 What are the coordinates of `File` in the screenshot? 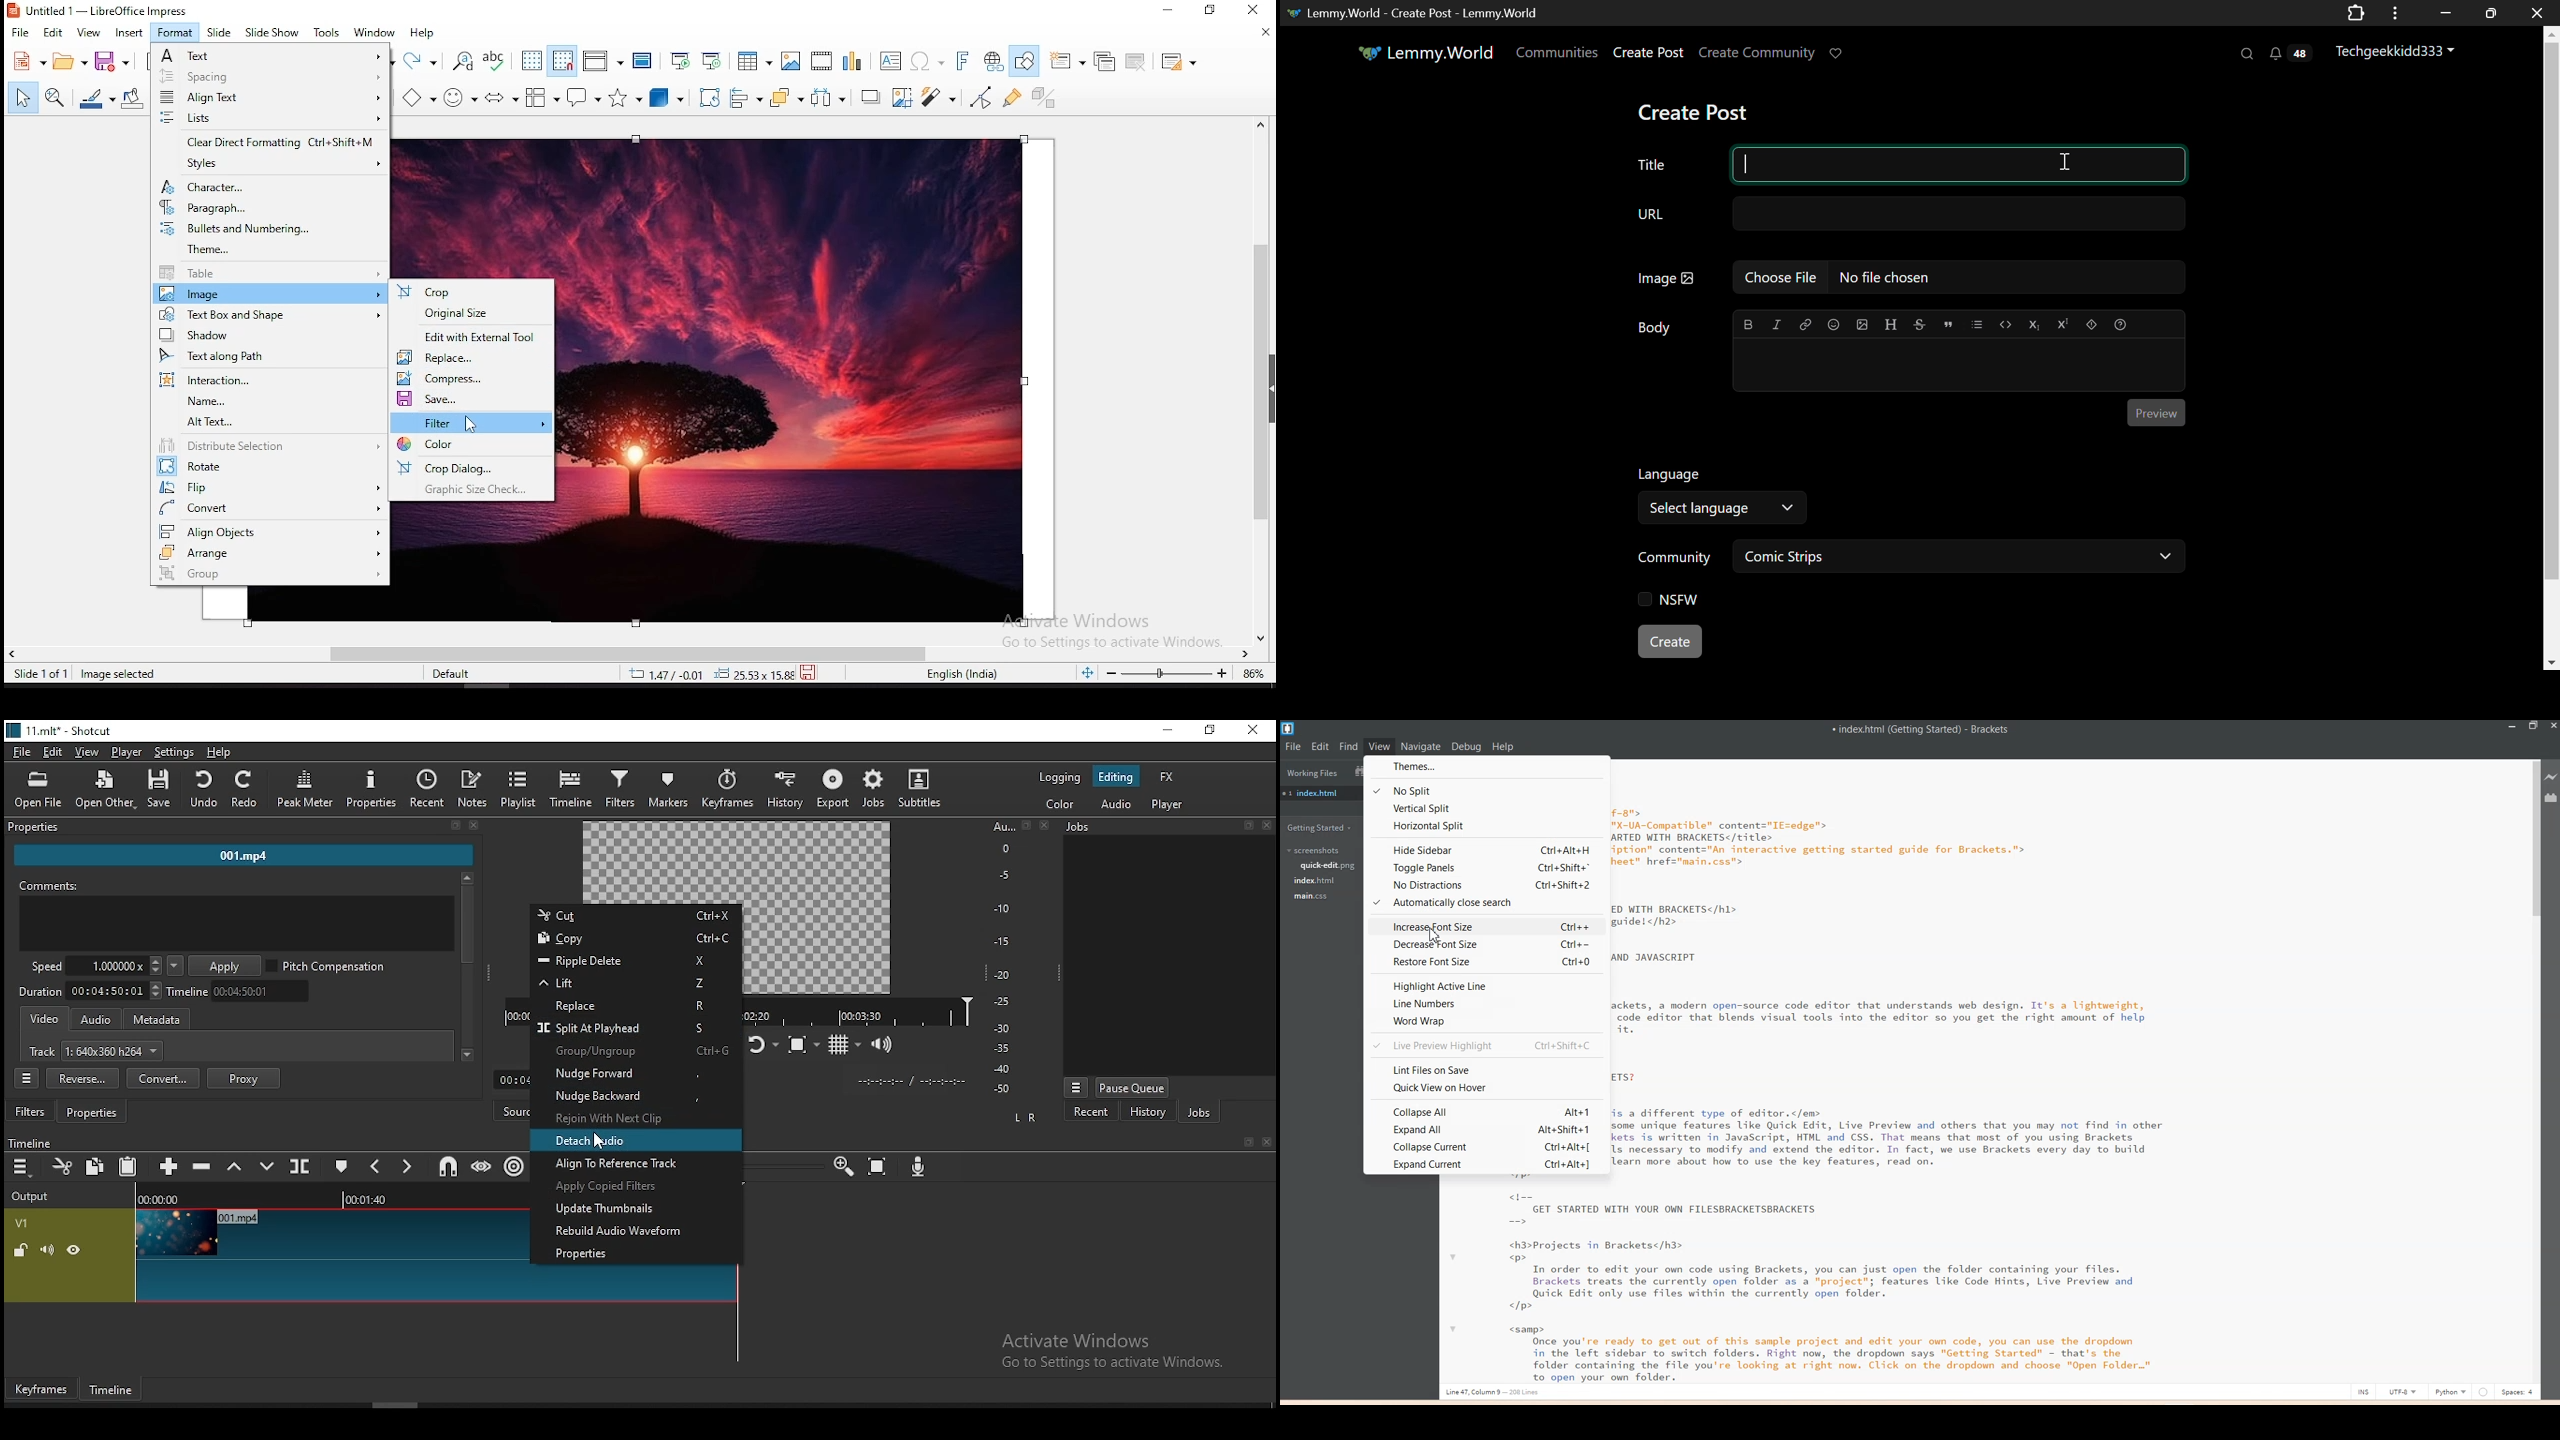 It's located at (1293, 747).